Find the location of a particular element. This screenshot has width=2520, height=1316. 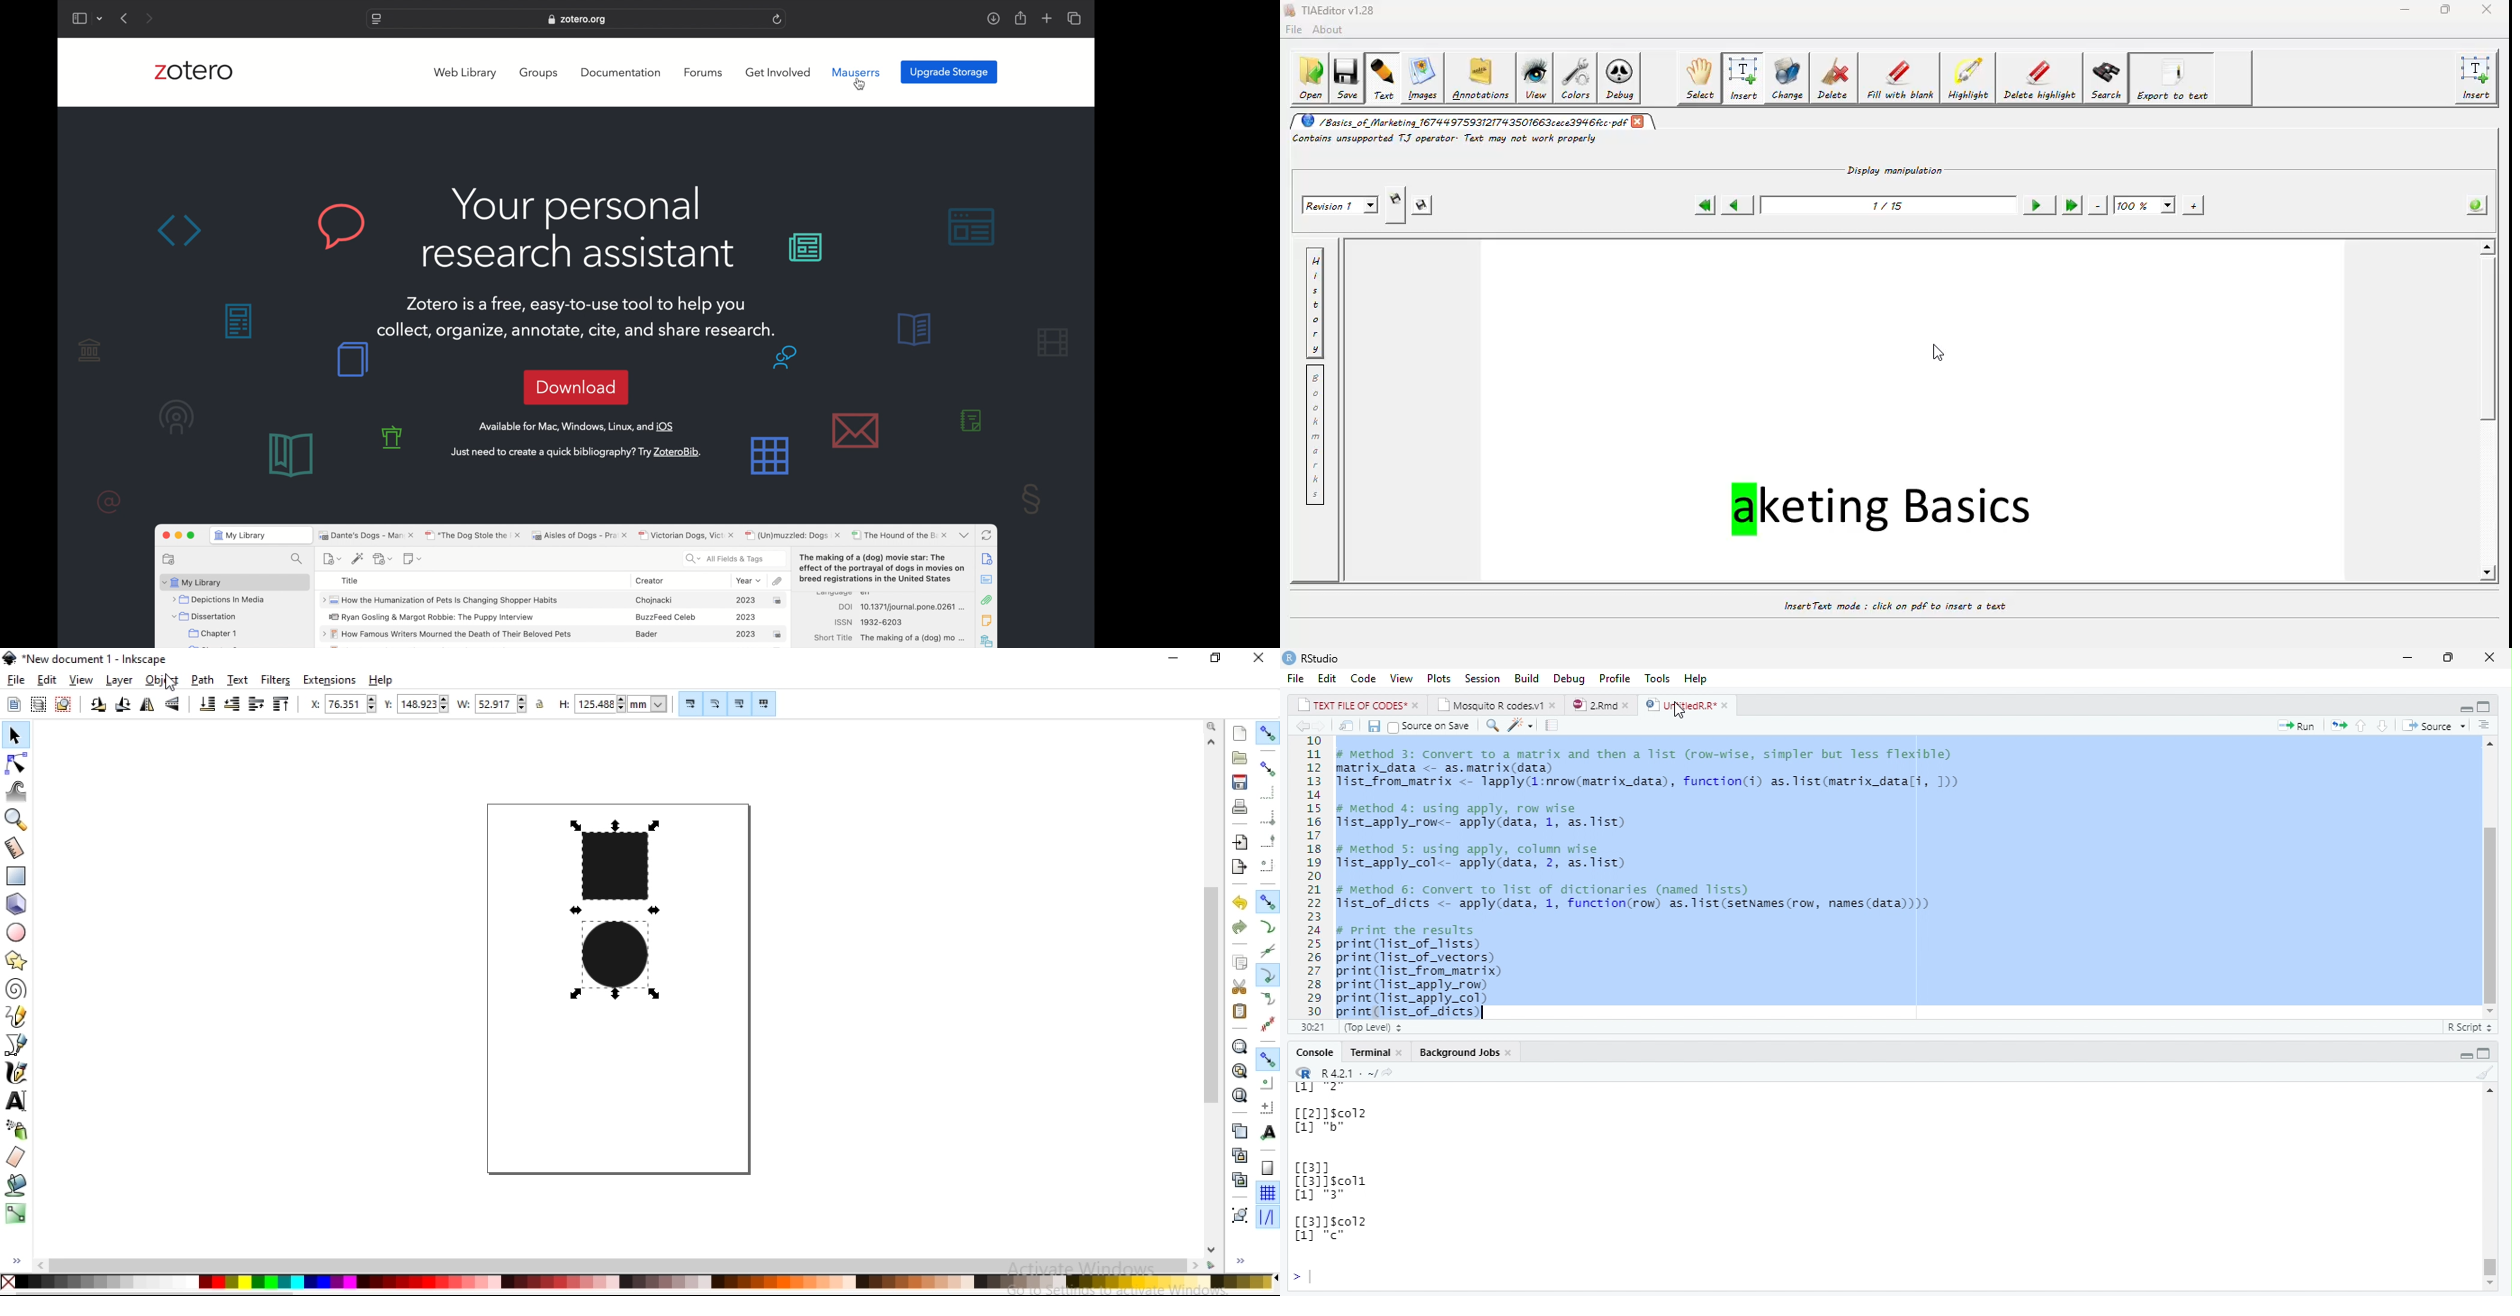

source is located at coordinates (2438, 726).